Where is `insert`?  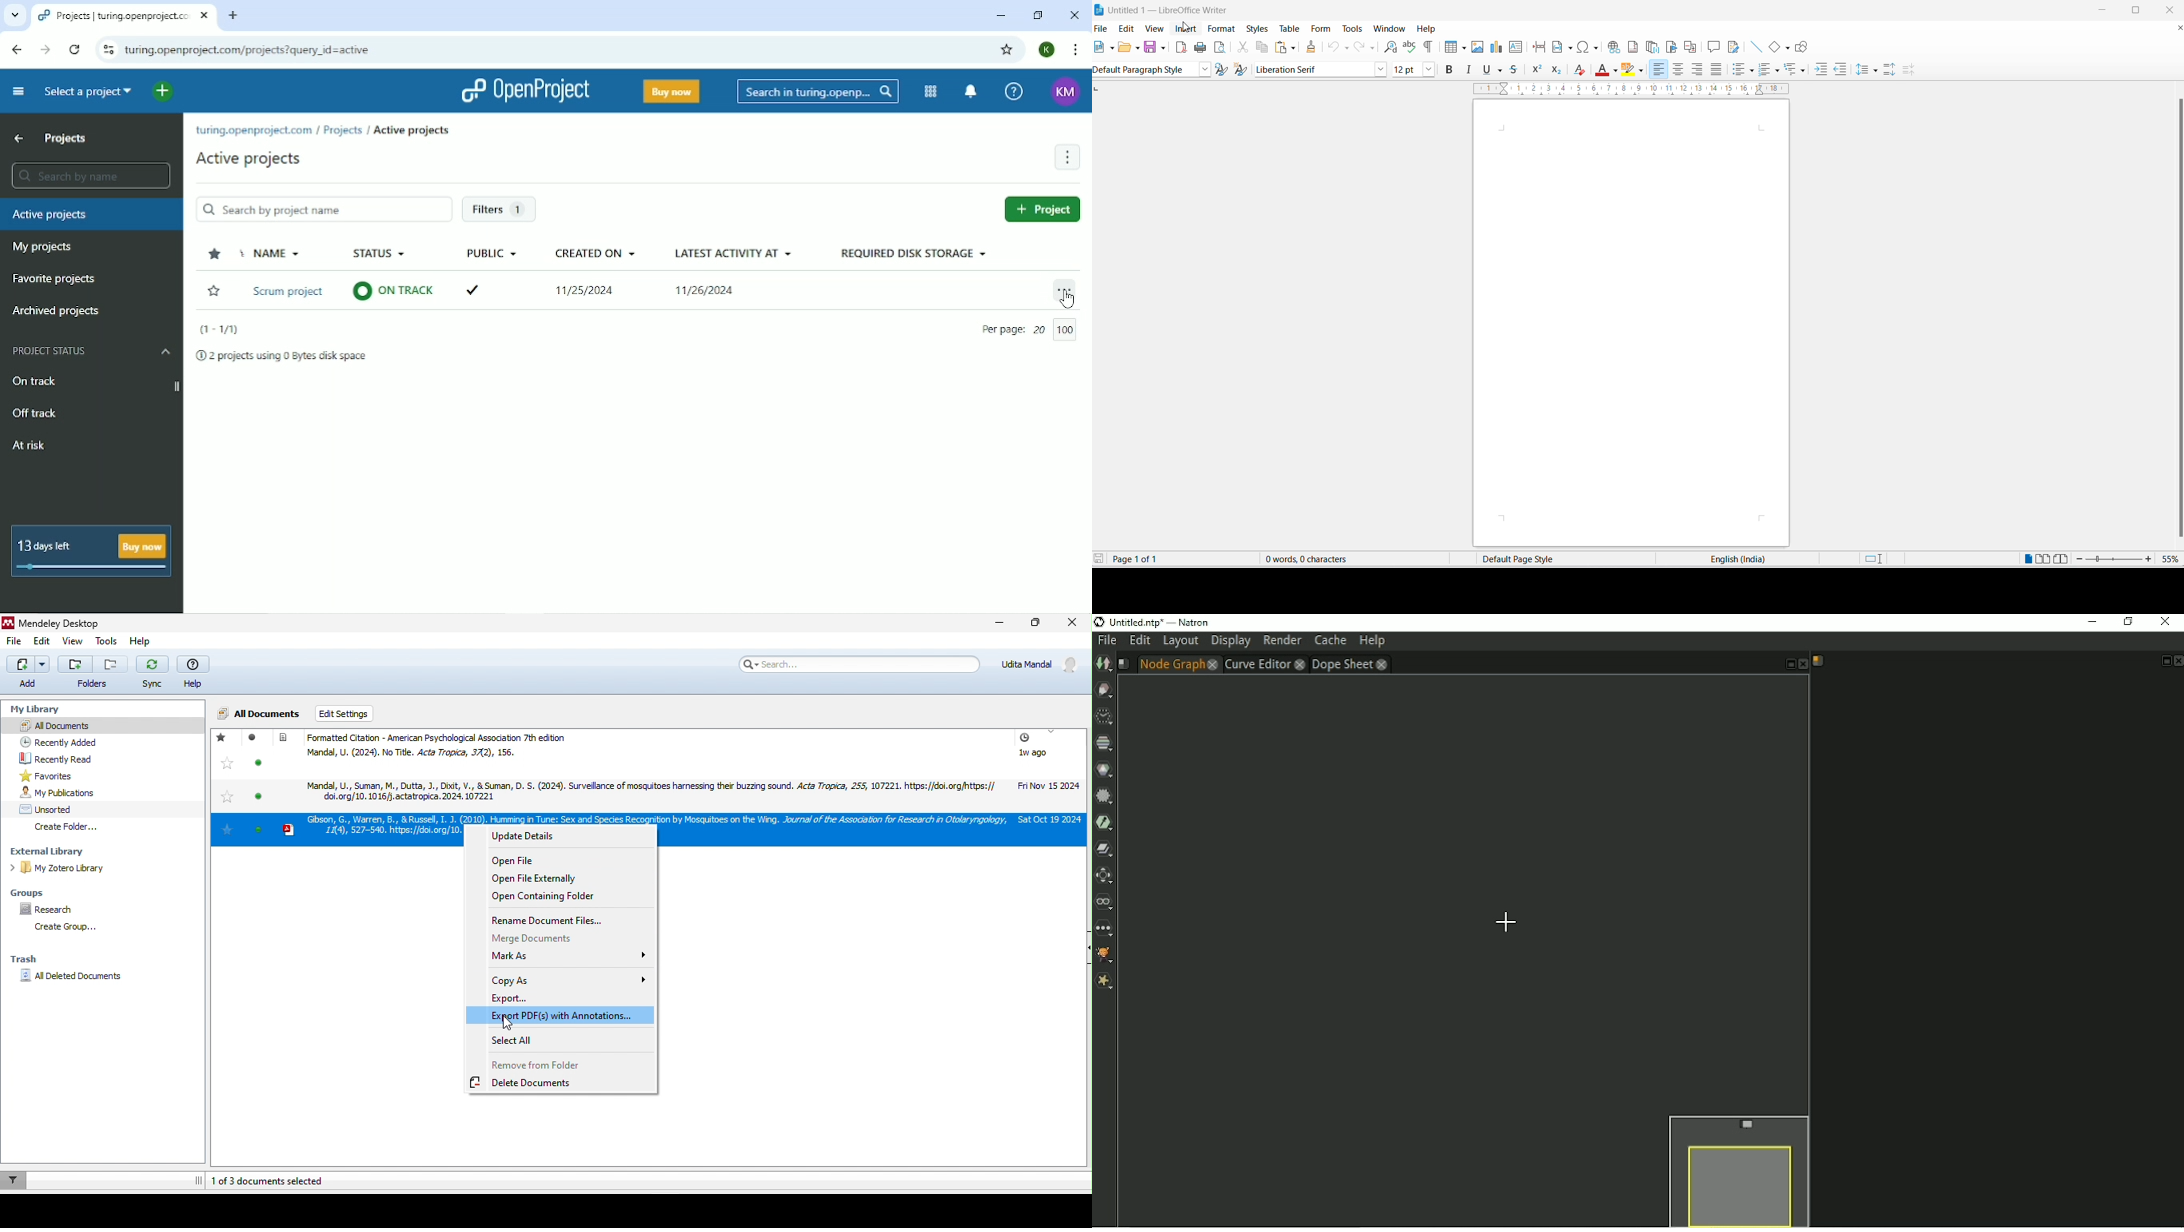
insert is located at coordinates (1184, 27).